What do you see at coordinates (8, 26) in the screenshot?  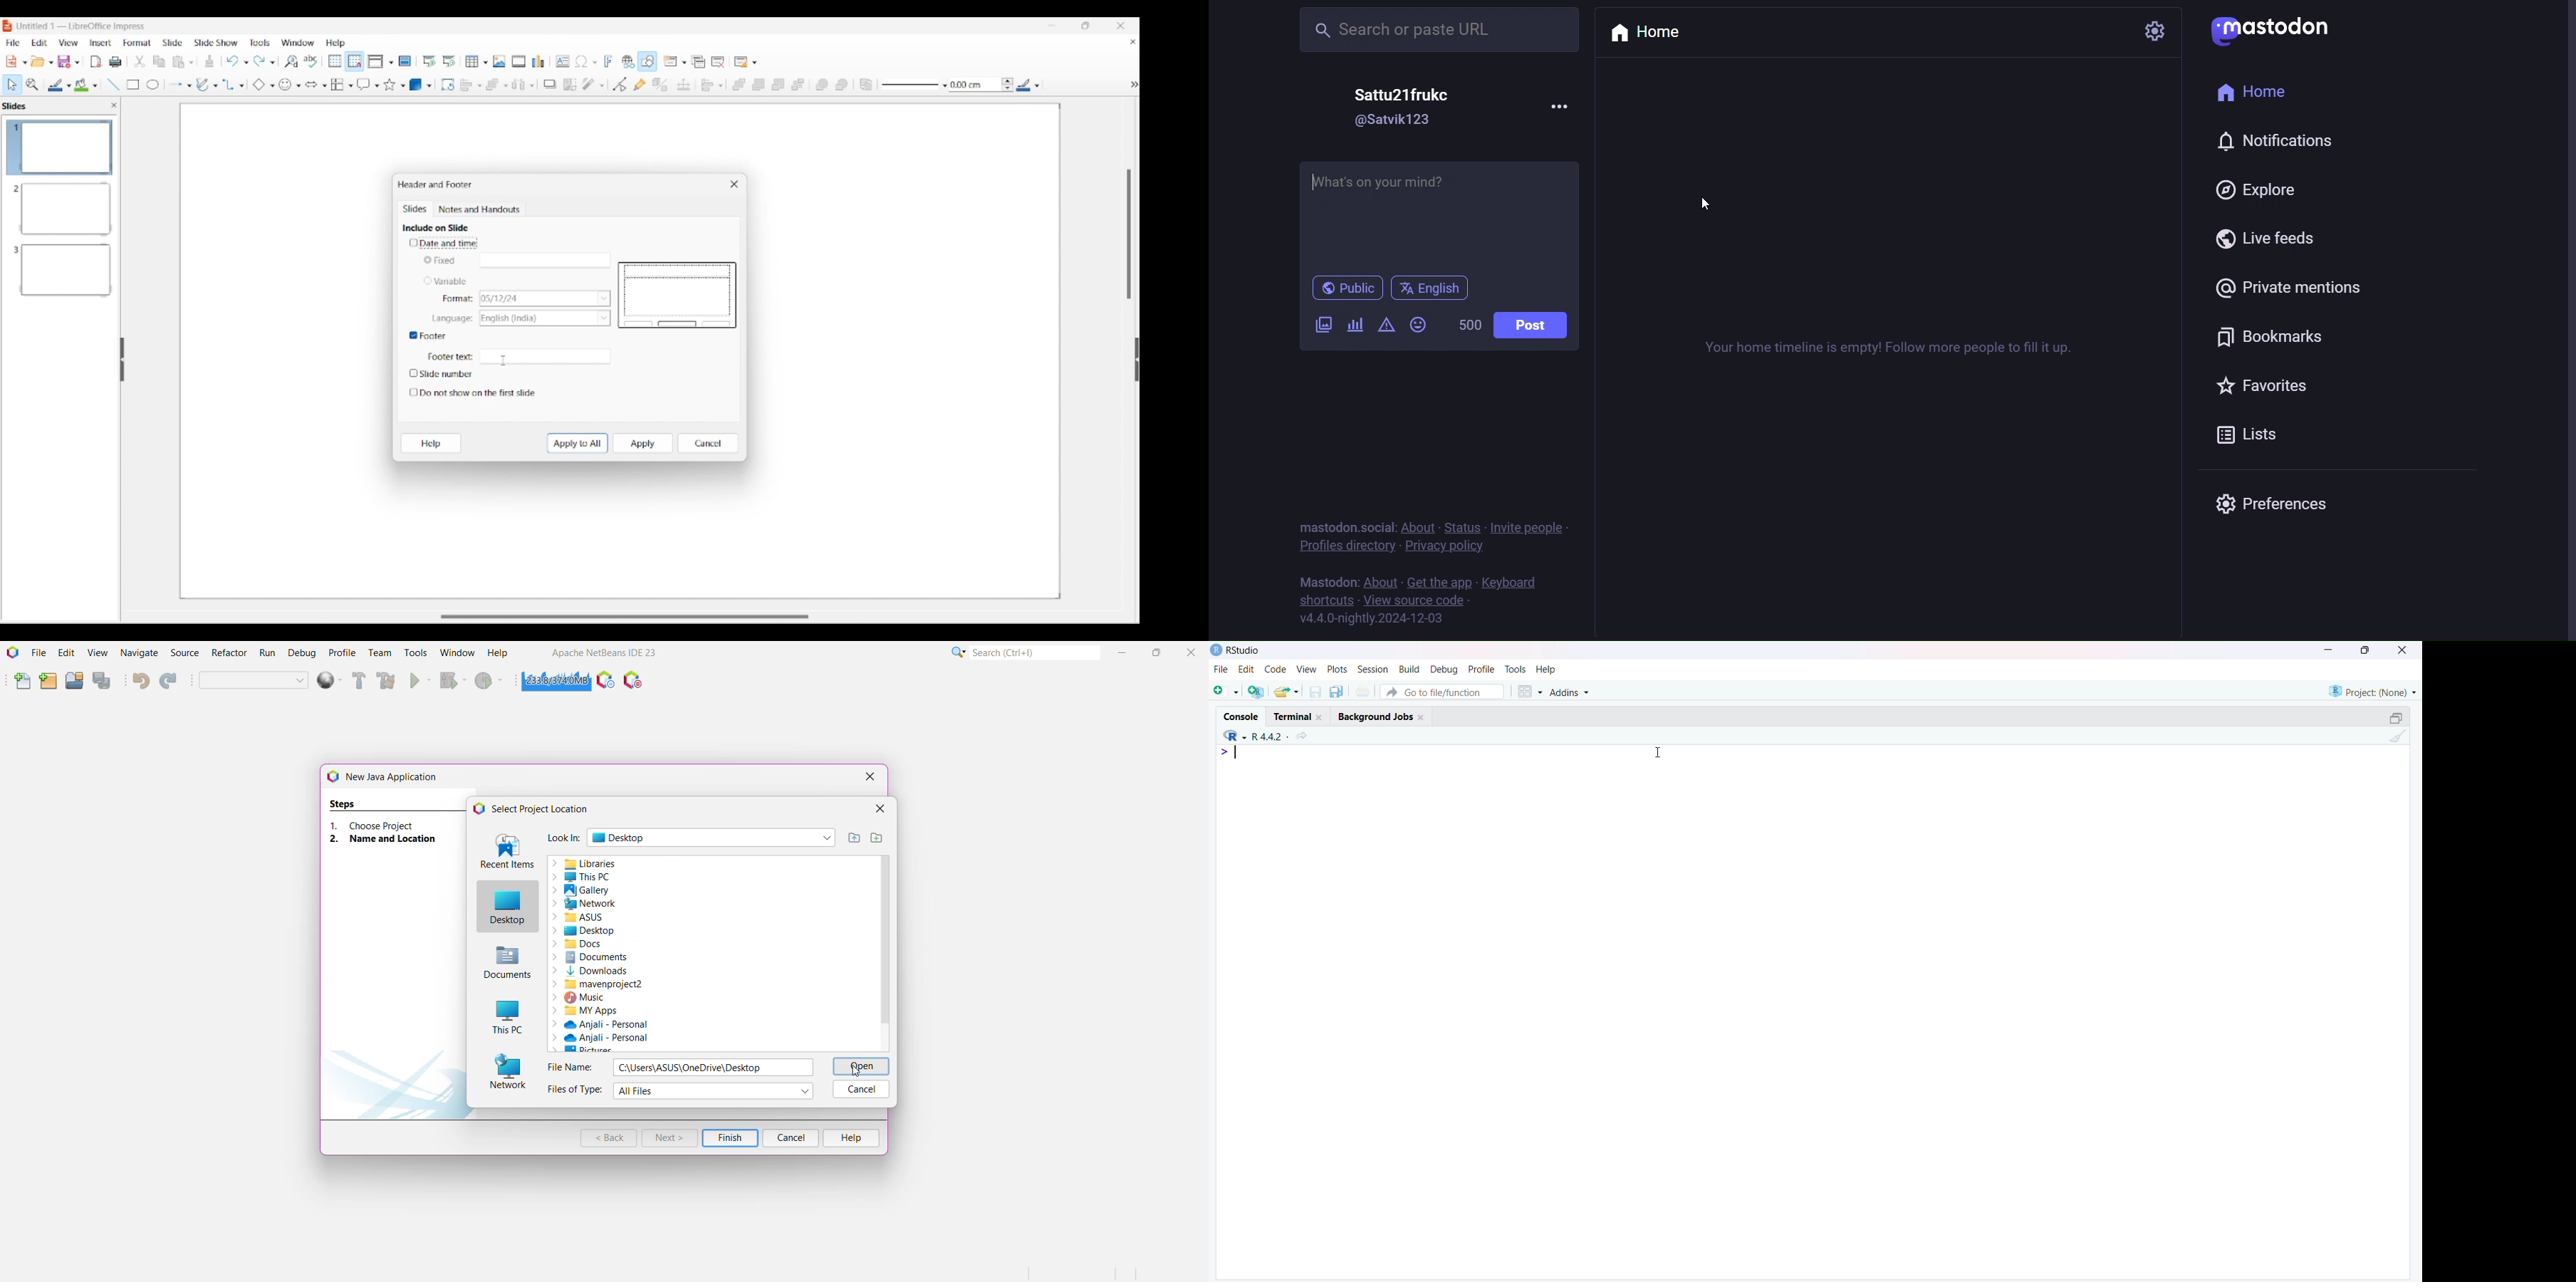 I see `Software logo` at bounding box center [8, 26].